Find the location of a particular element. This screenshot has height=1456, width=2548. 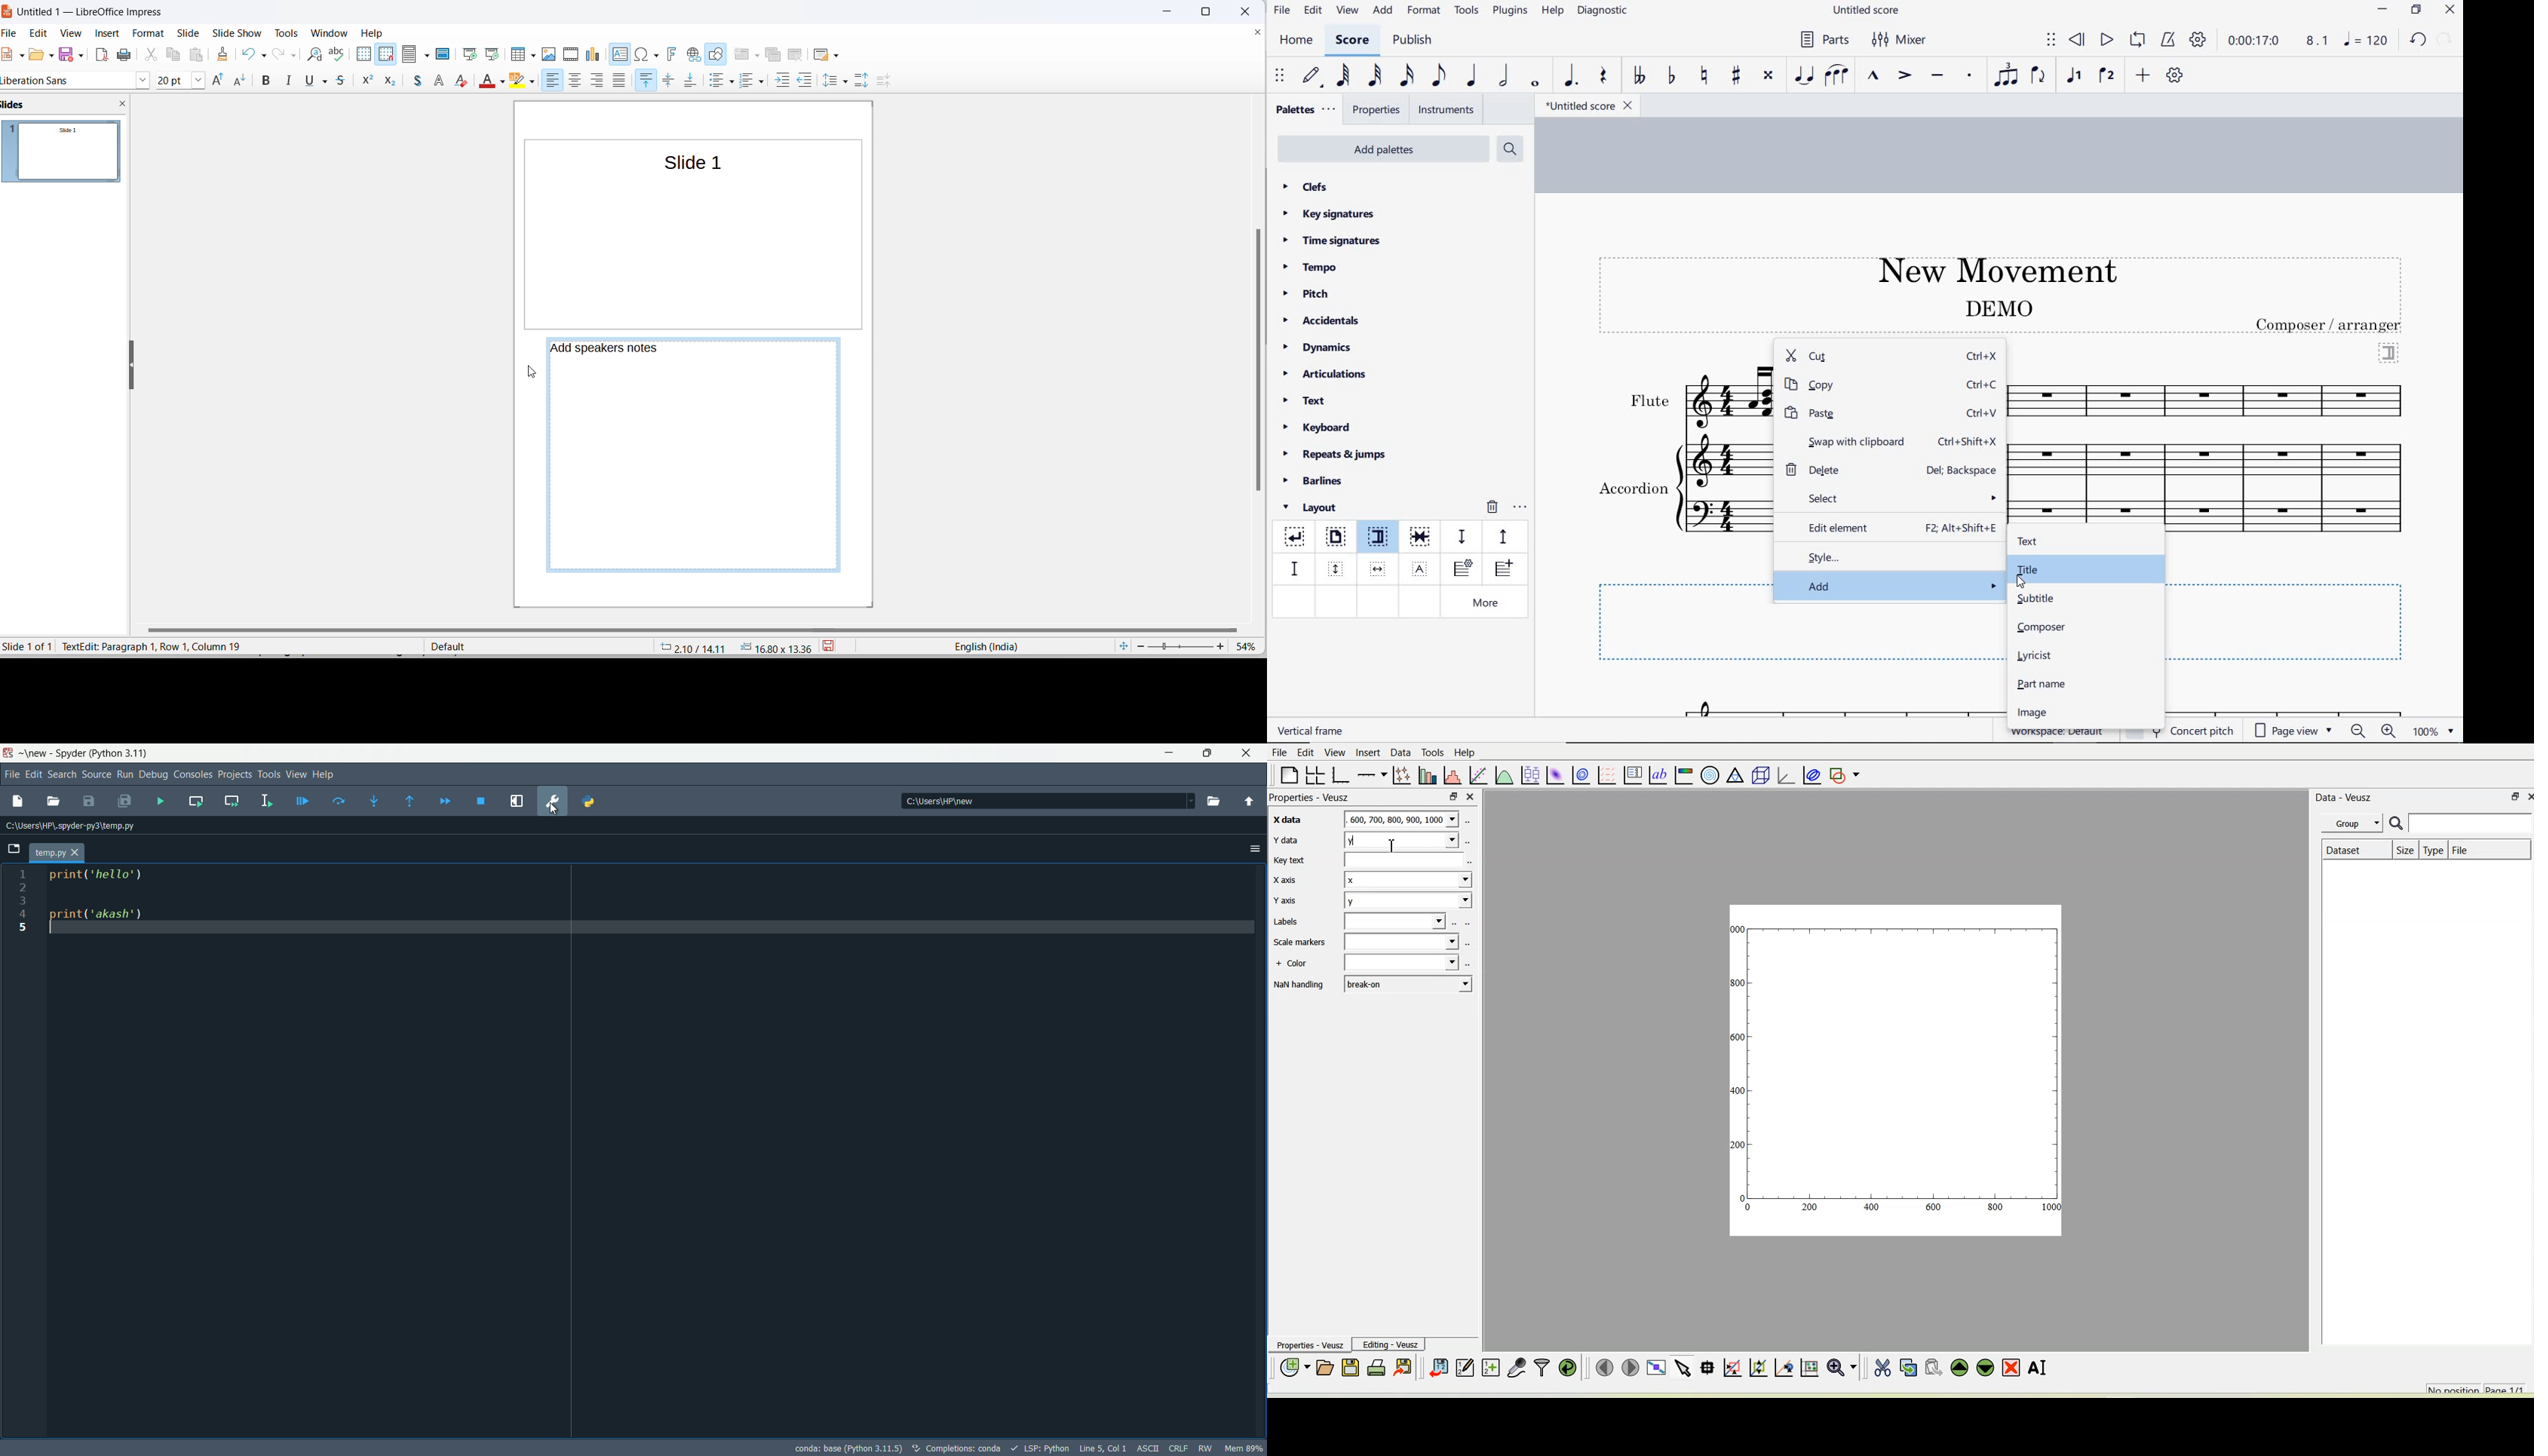

64th note is located at coordinates (1345, 75).